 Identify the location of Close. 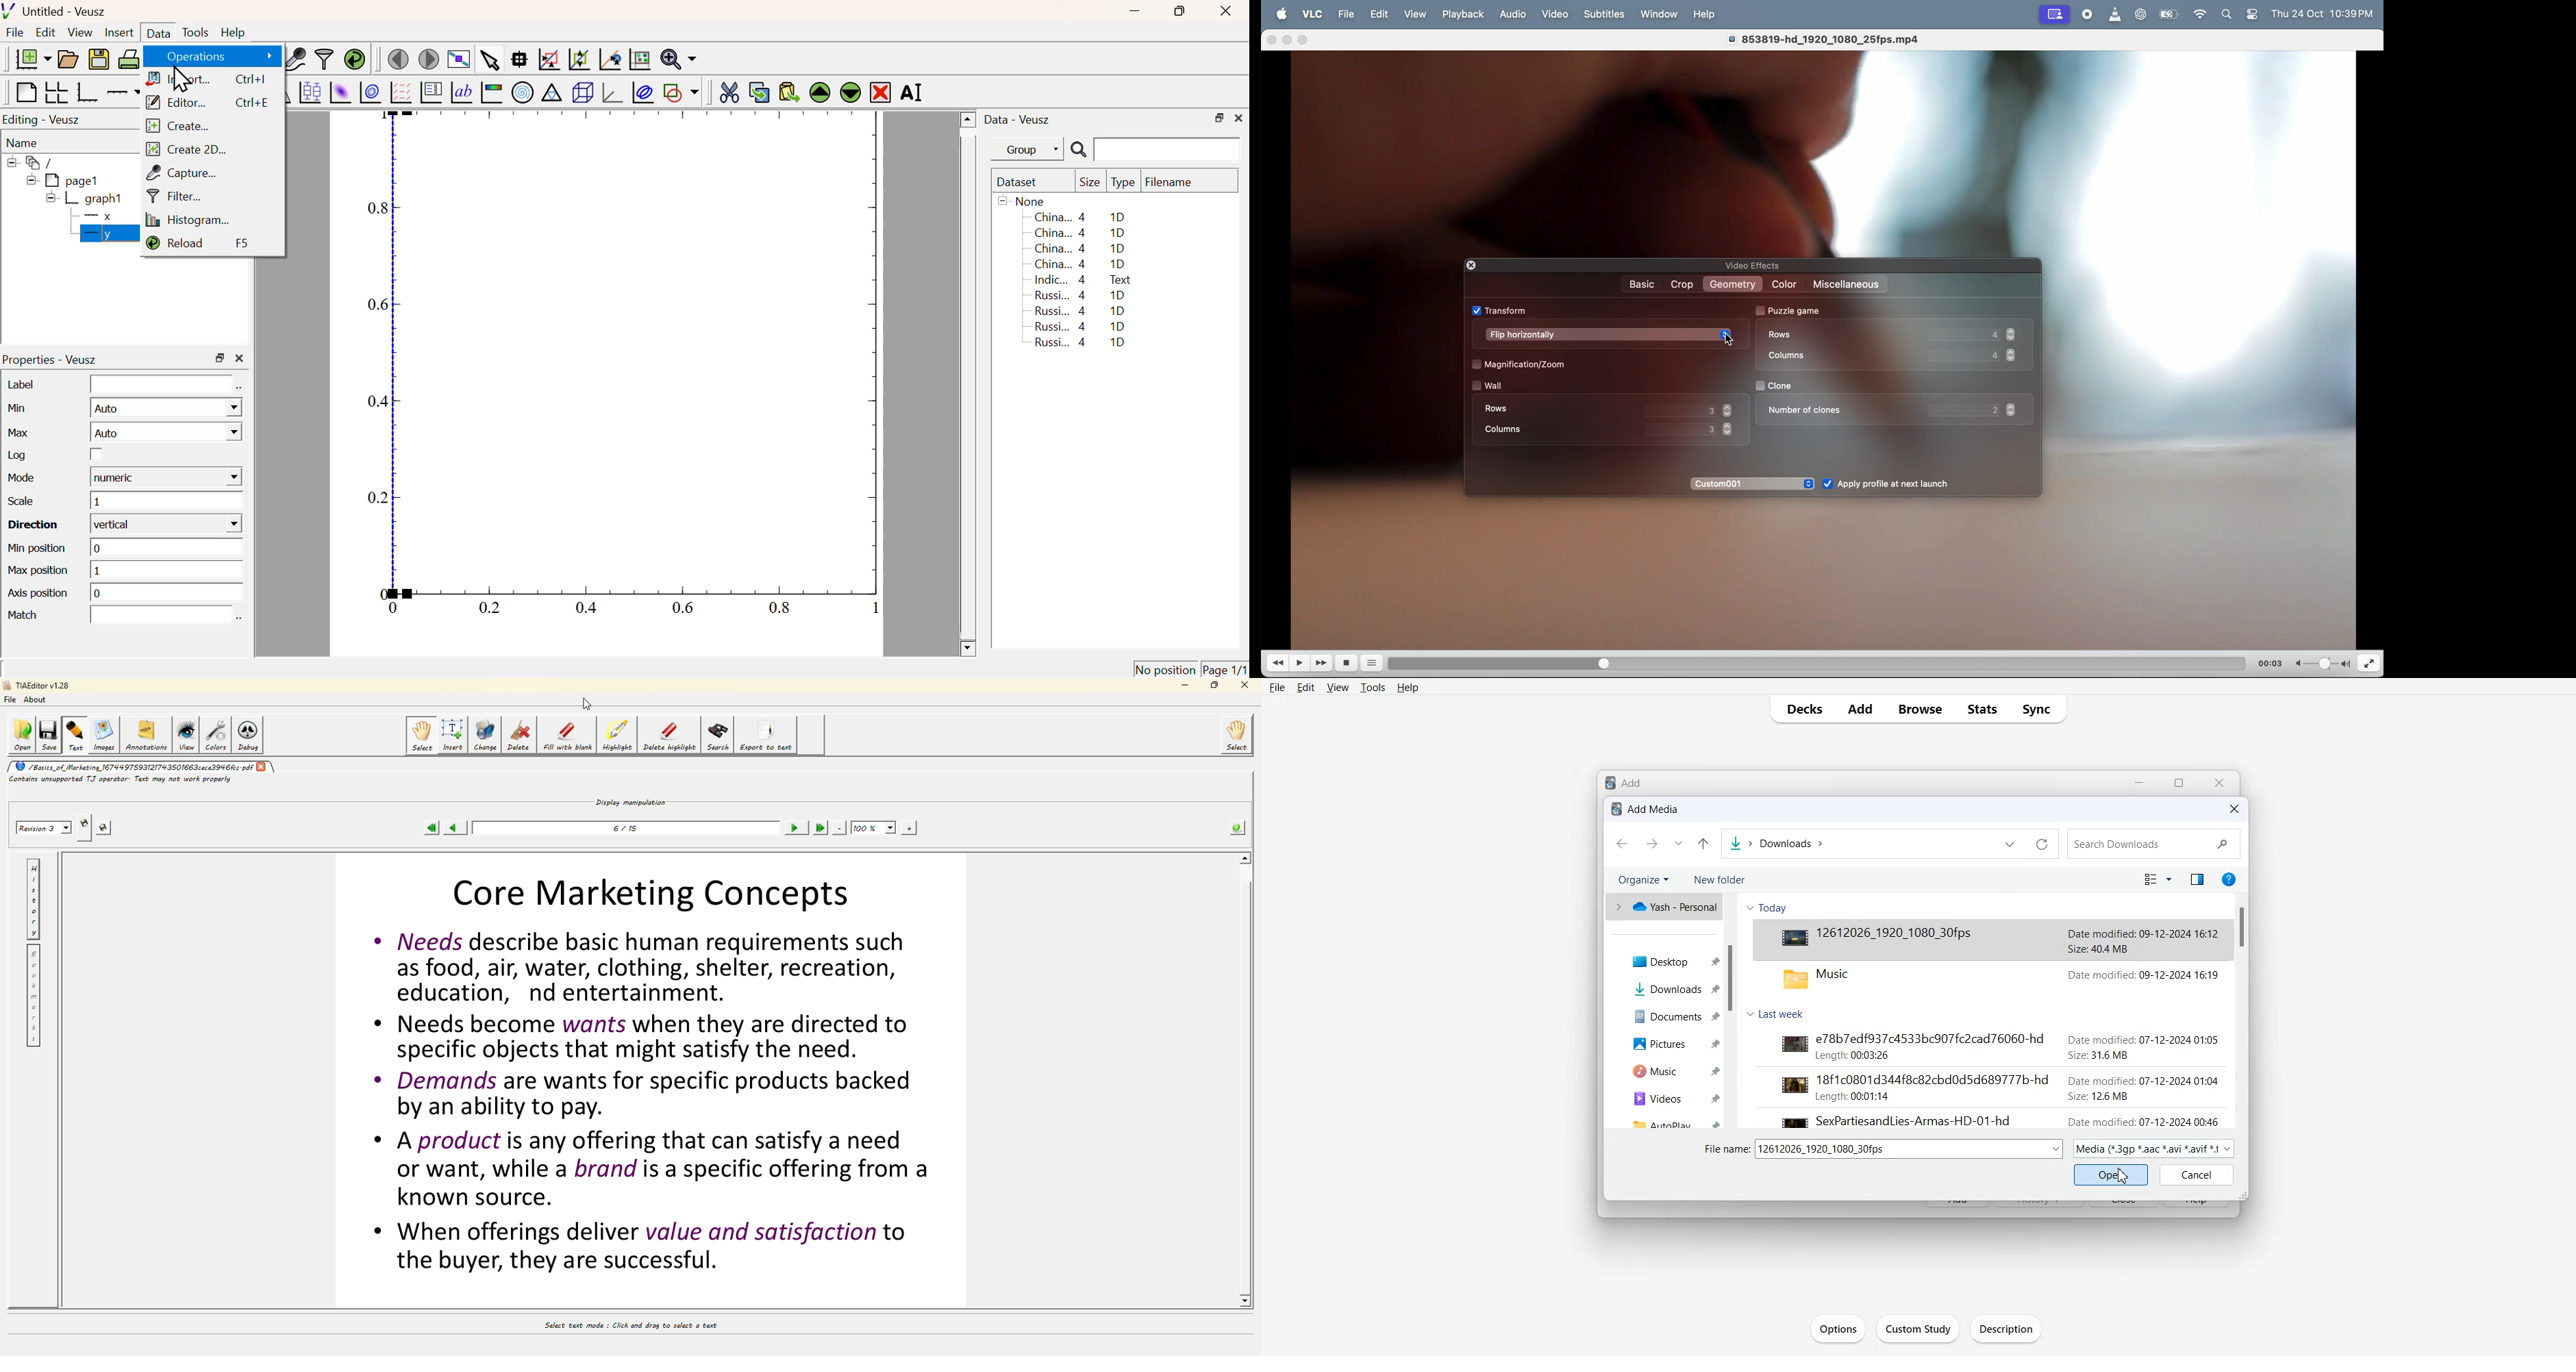
(1223, 12).